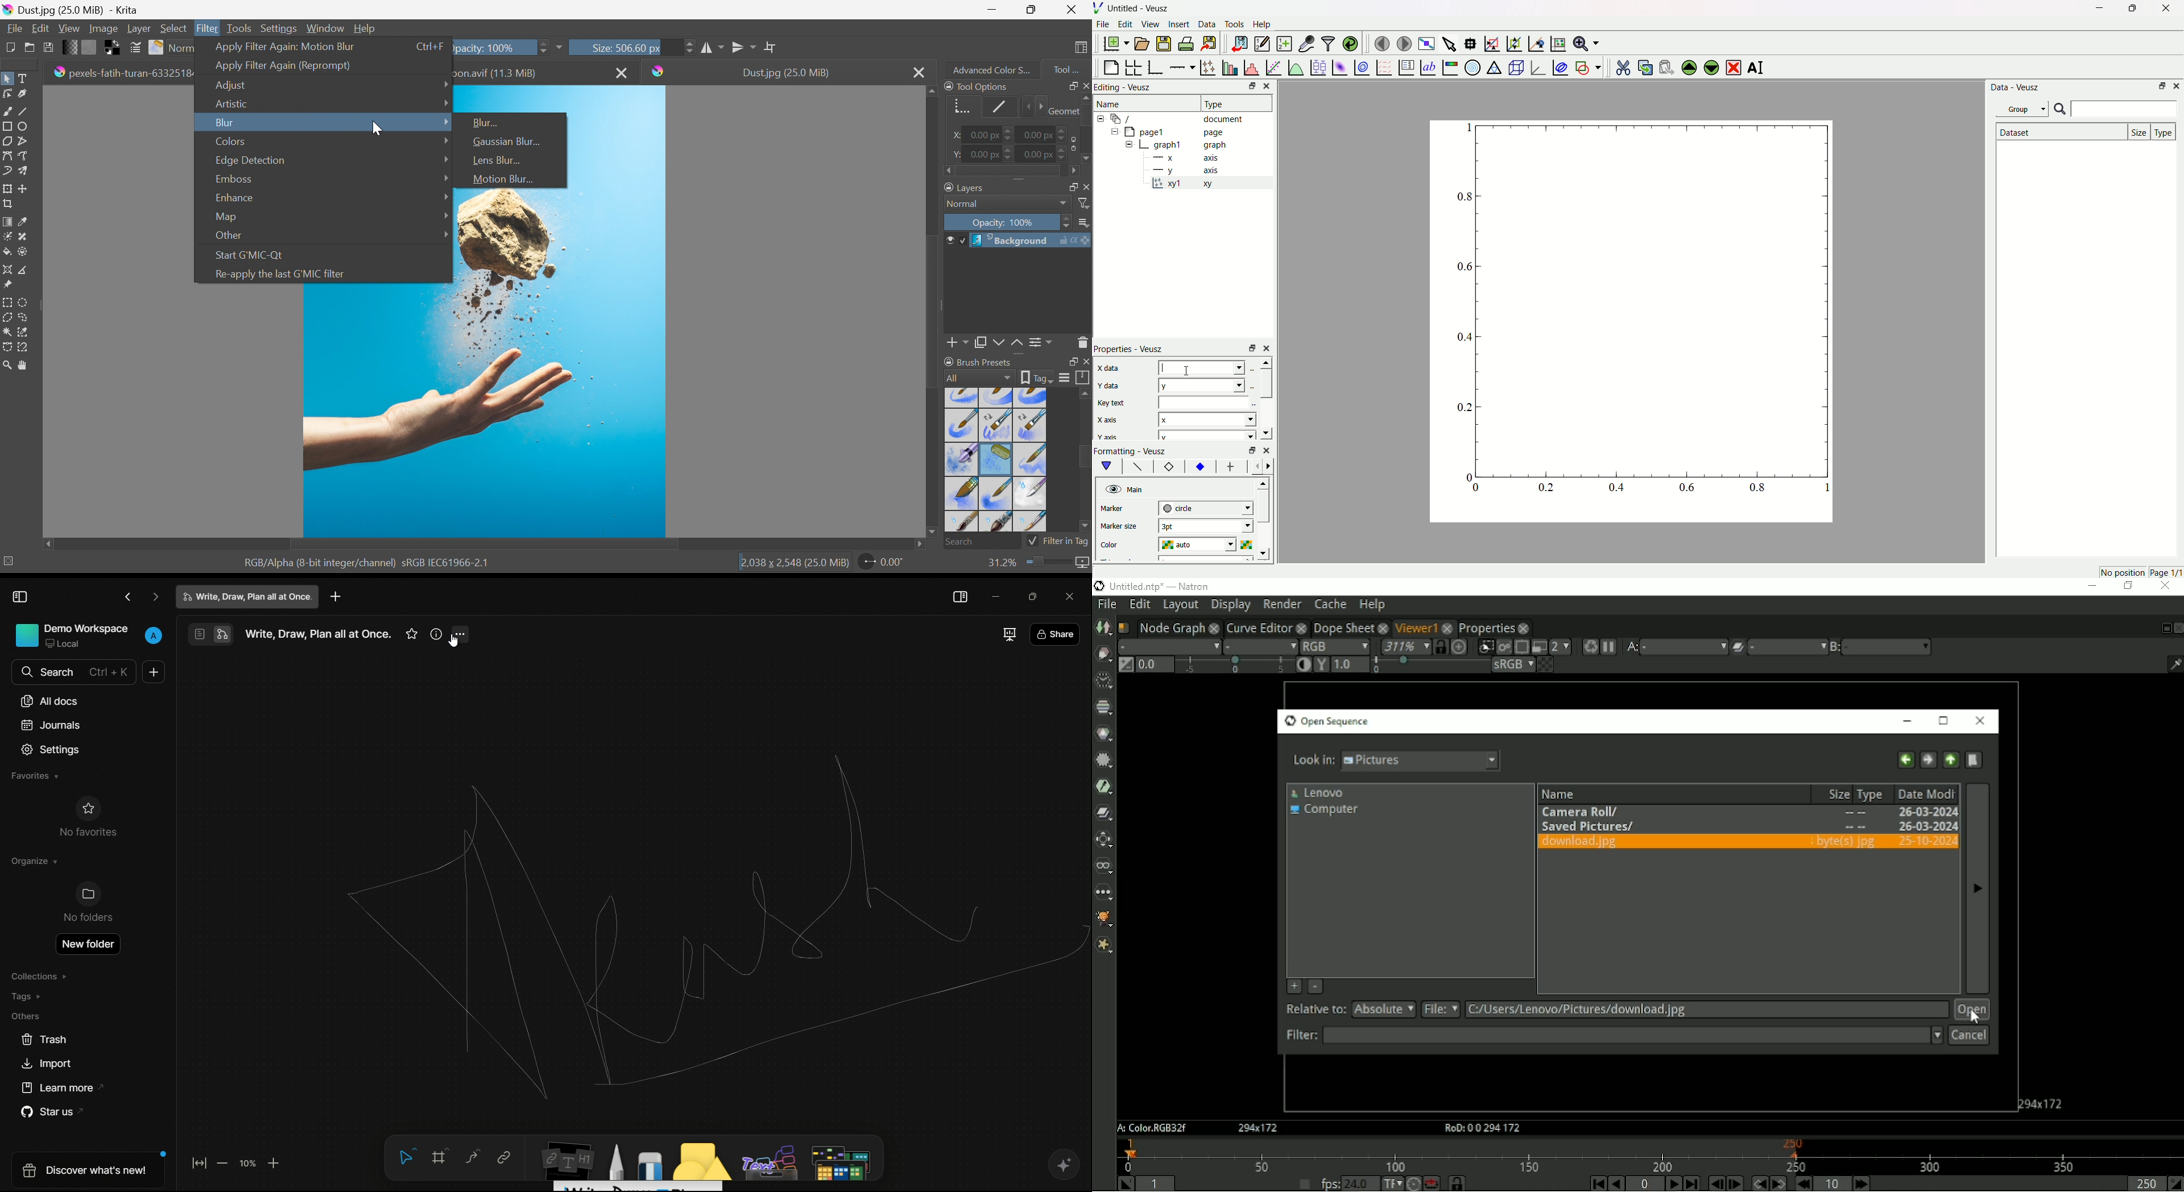 Image resolution: width=2184 pixels, height=1204 pixels. Describe the element at coordinates (1239, 43) in the screenshot. I see `import datasets` at that location.